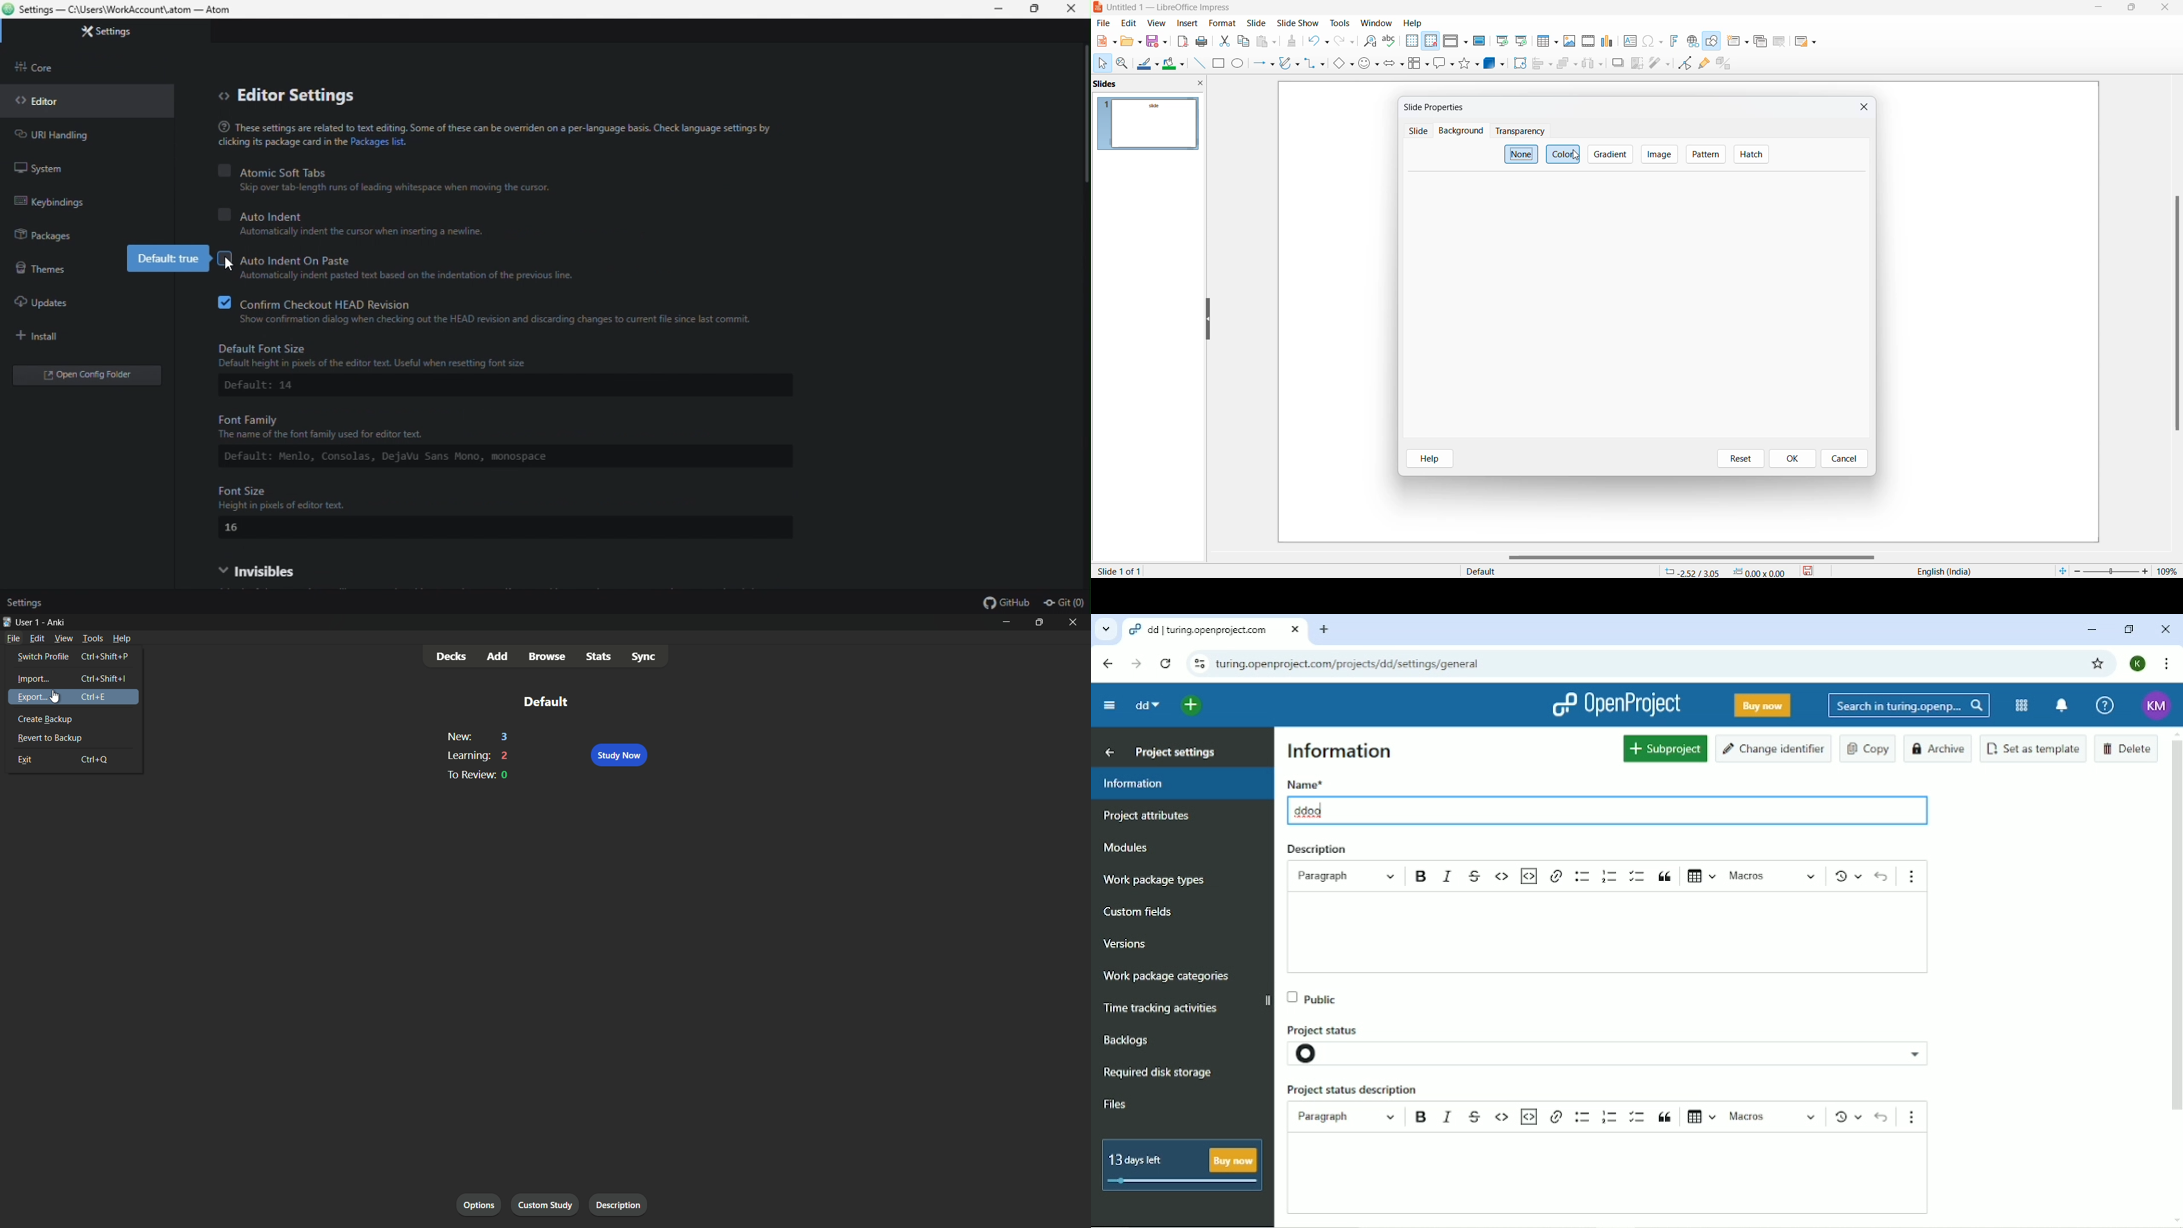  I want to click on to review, so click(468, 774).